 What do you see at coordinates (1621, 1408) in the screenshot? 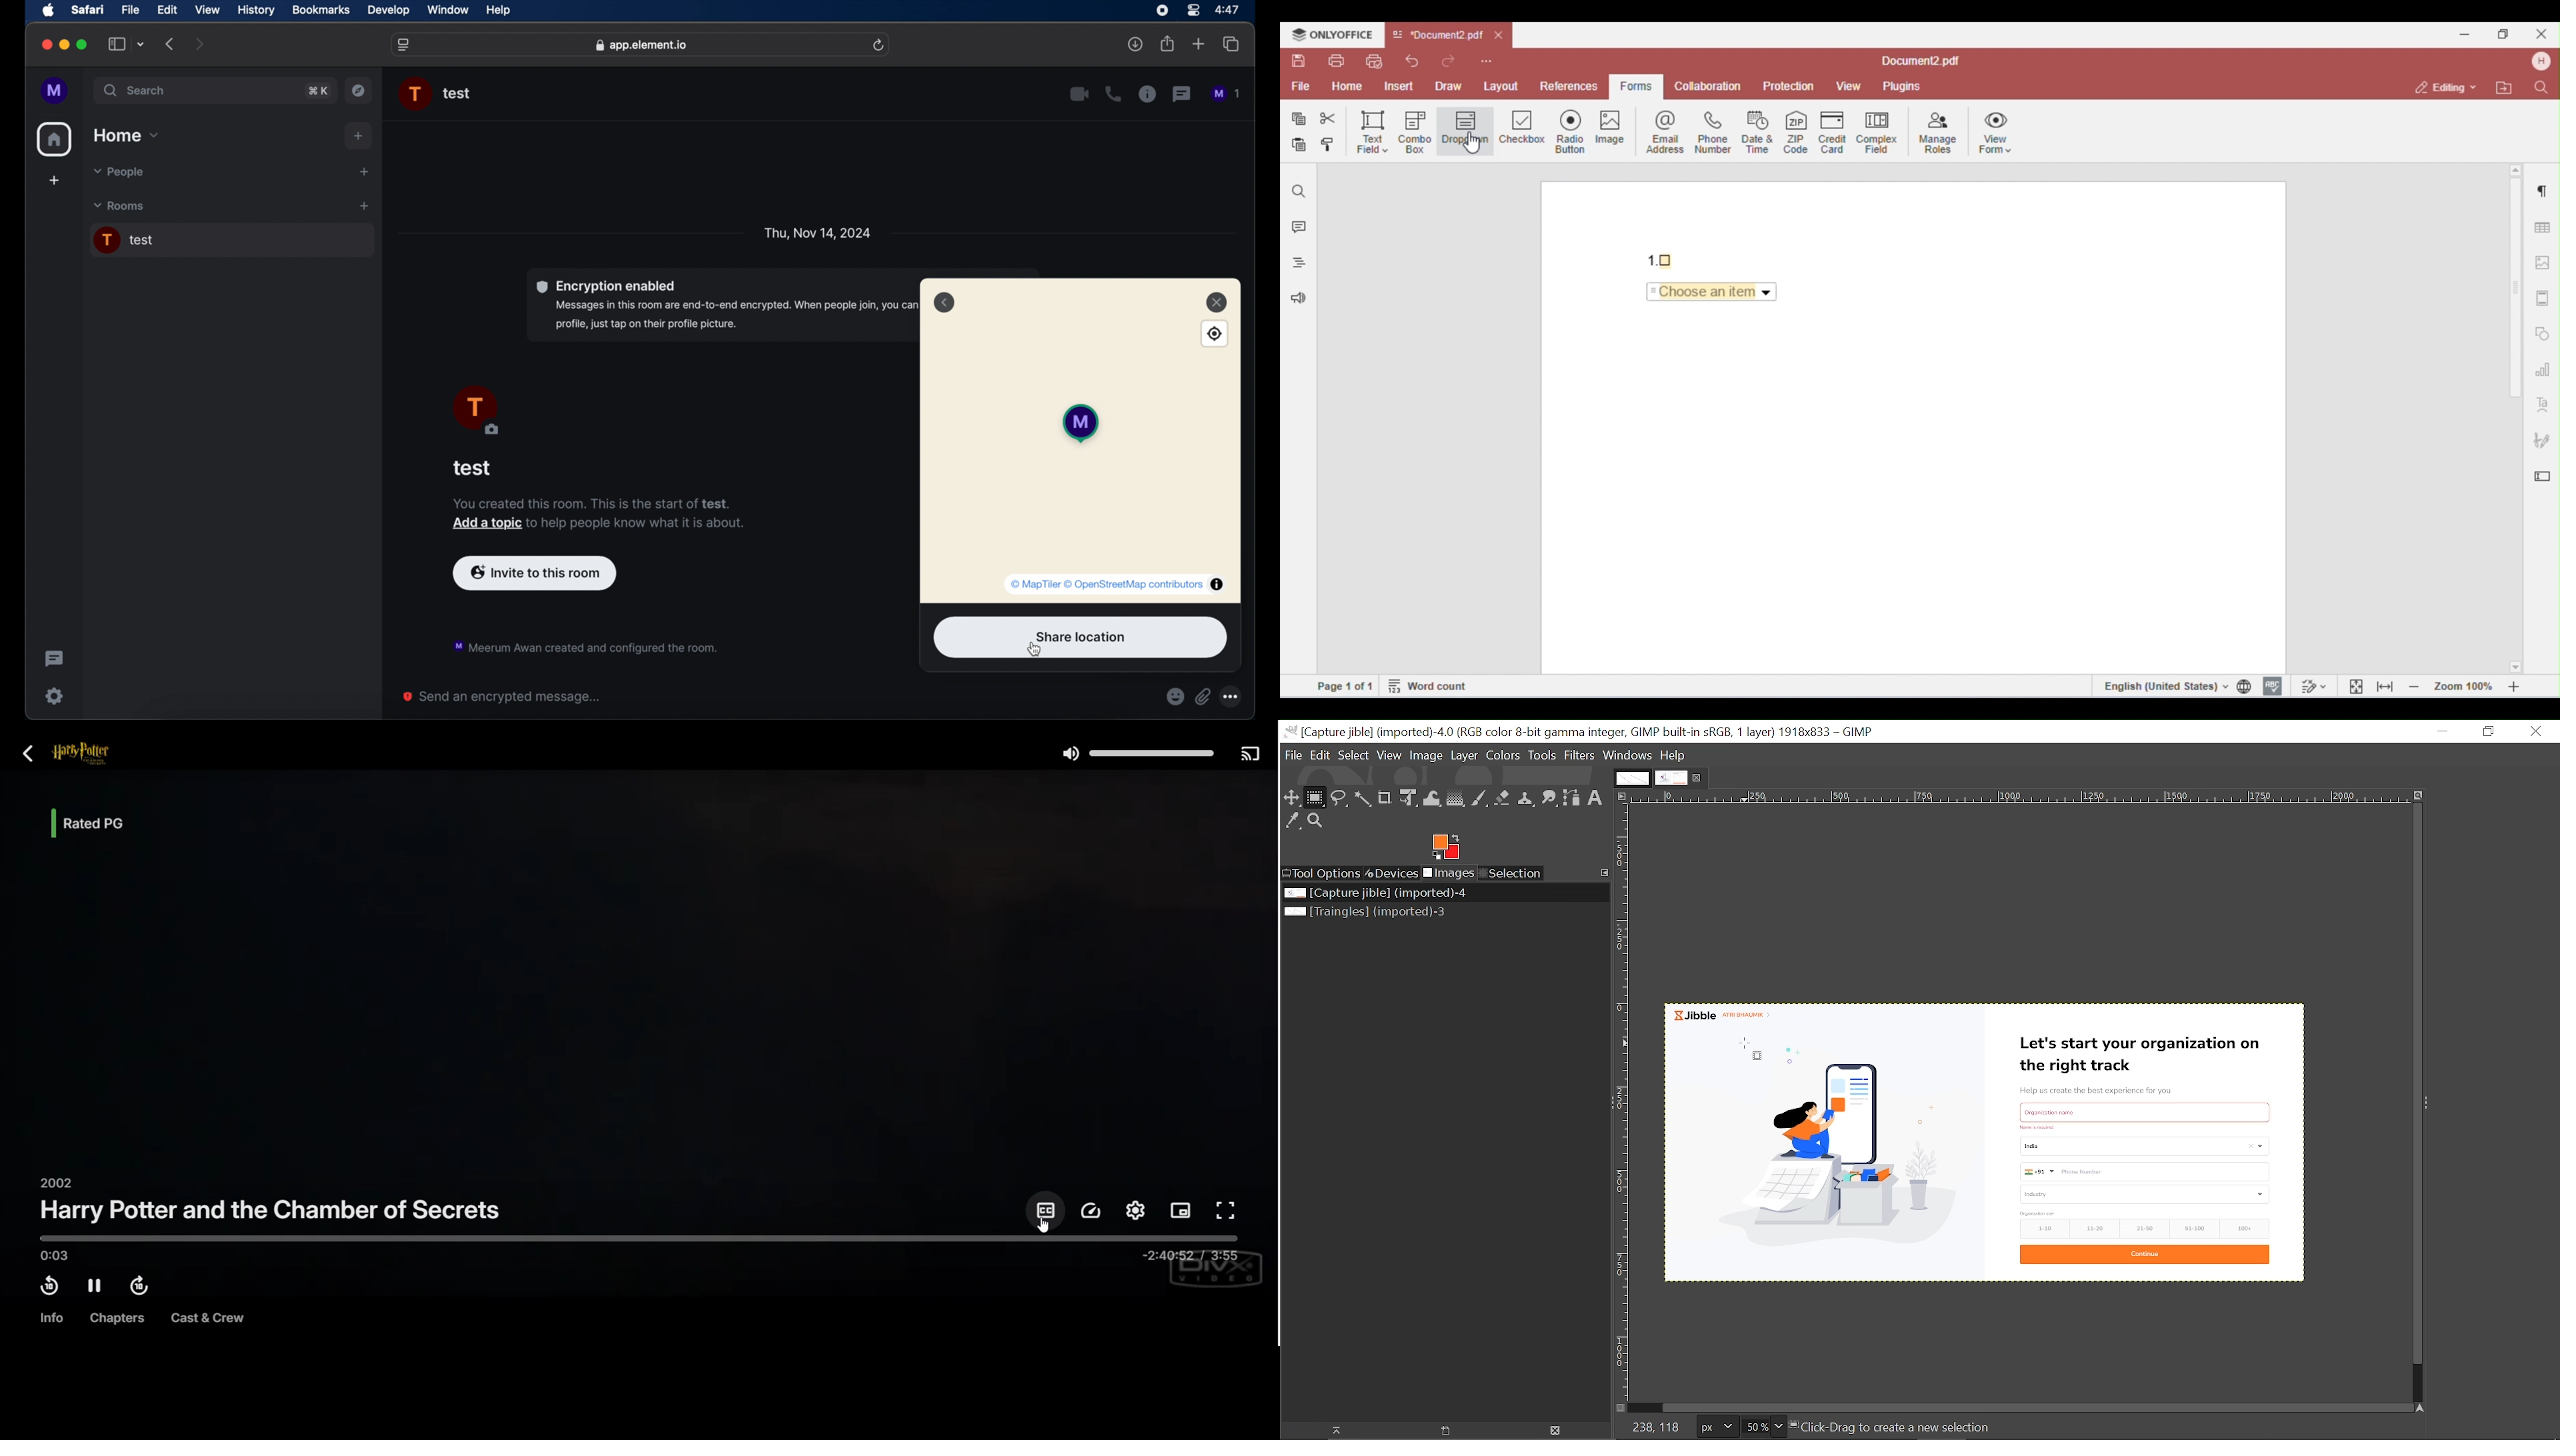
I see `Toggle quick mask On/Off` at bounding box center [1621, 1408].